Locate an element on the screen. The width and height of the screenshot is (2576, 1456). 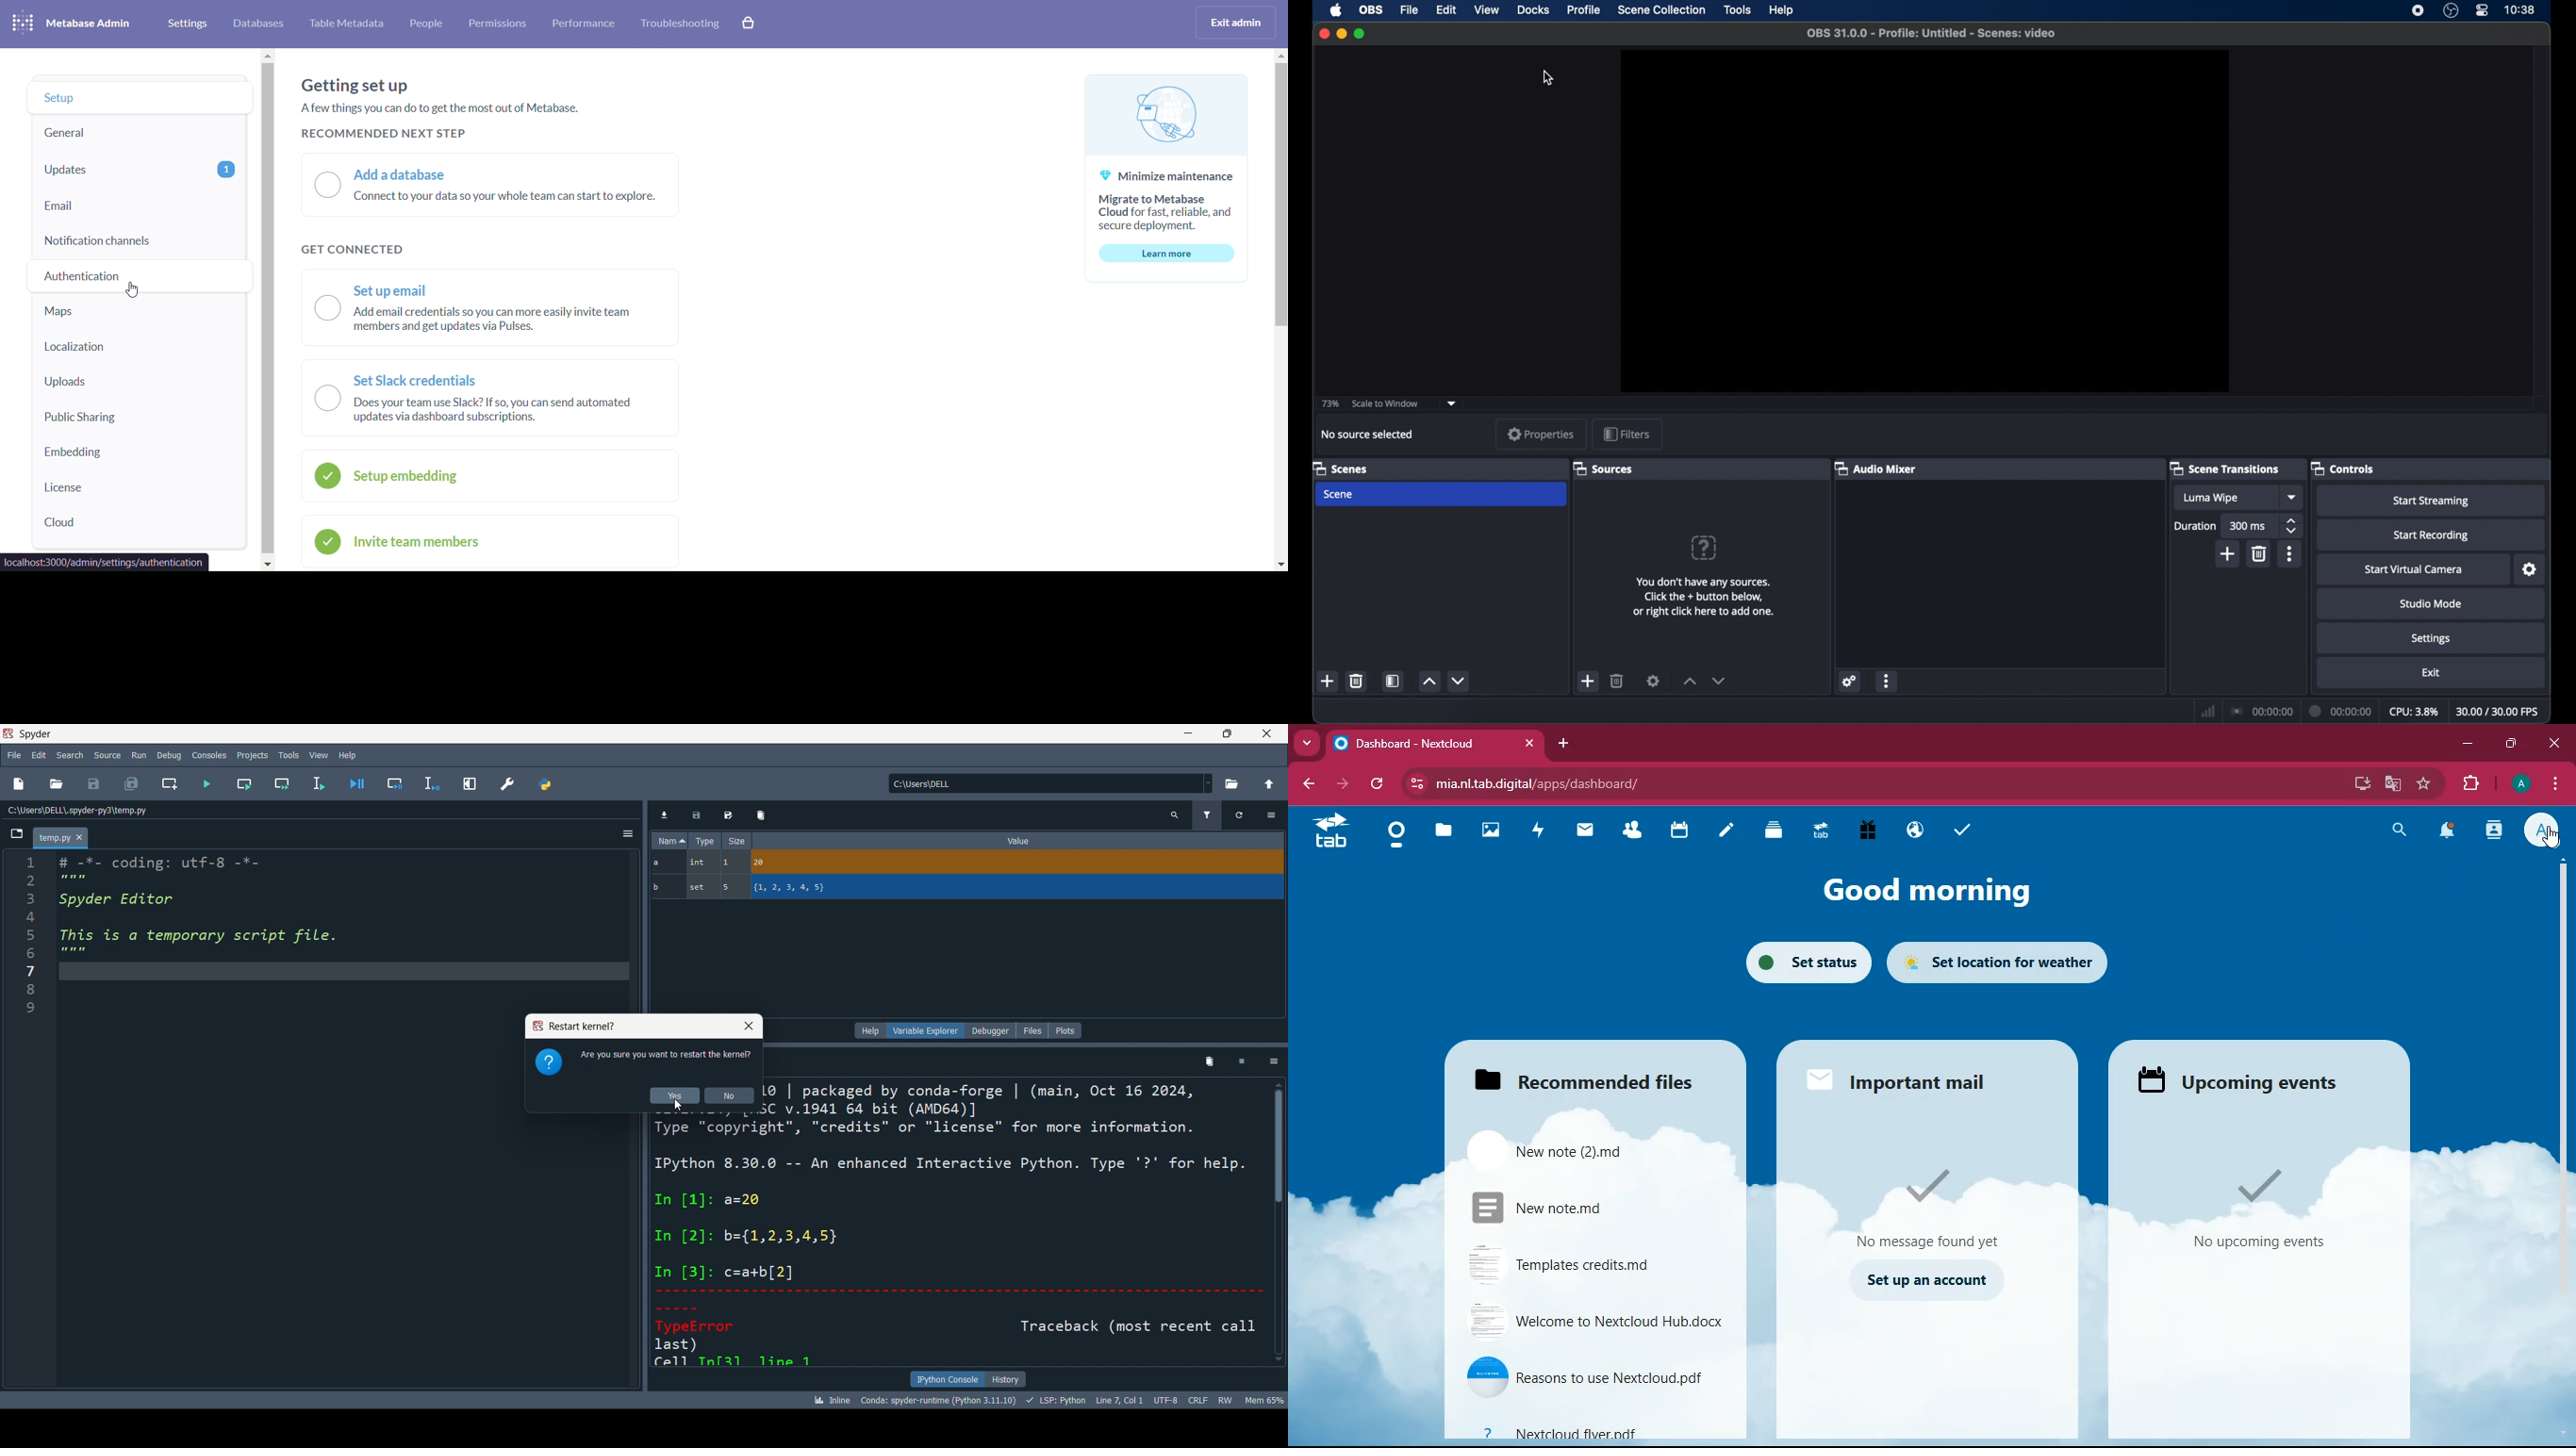
open parent directory is located at coordinates (1271, 785).